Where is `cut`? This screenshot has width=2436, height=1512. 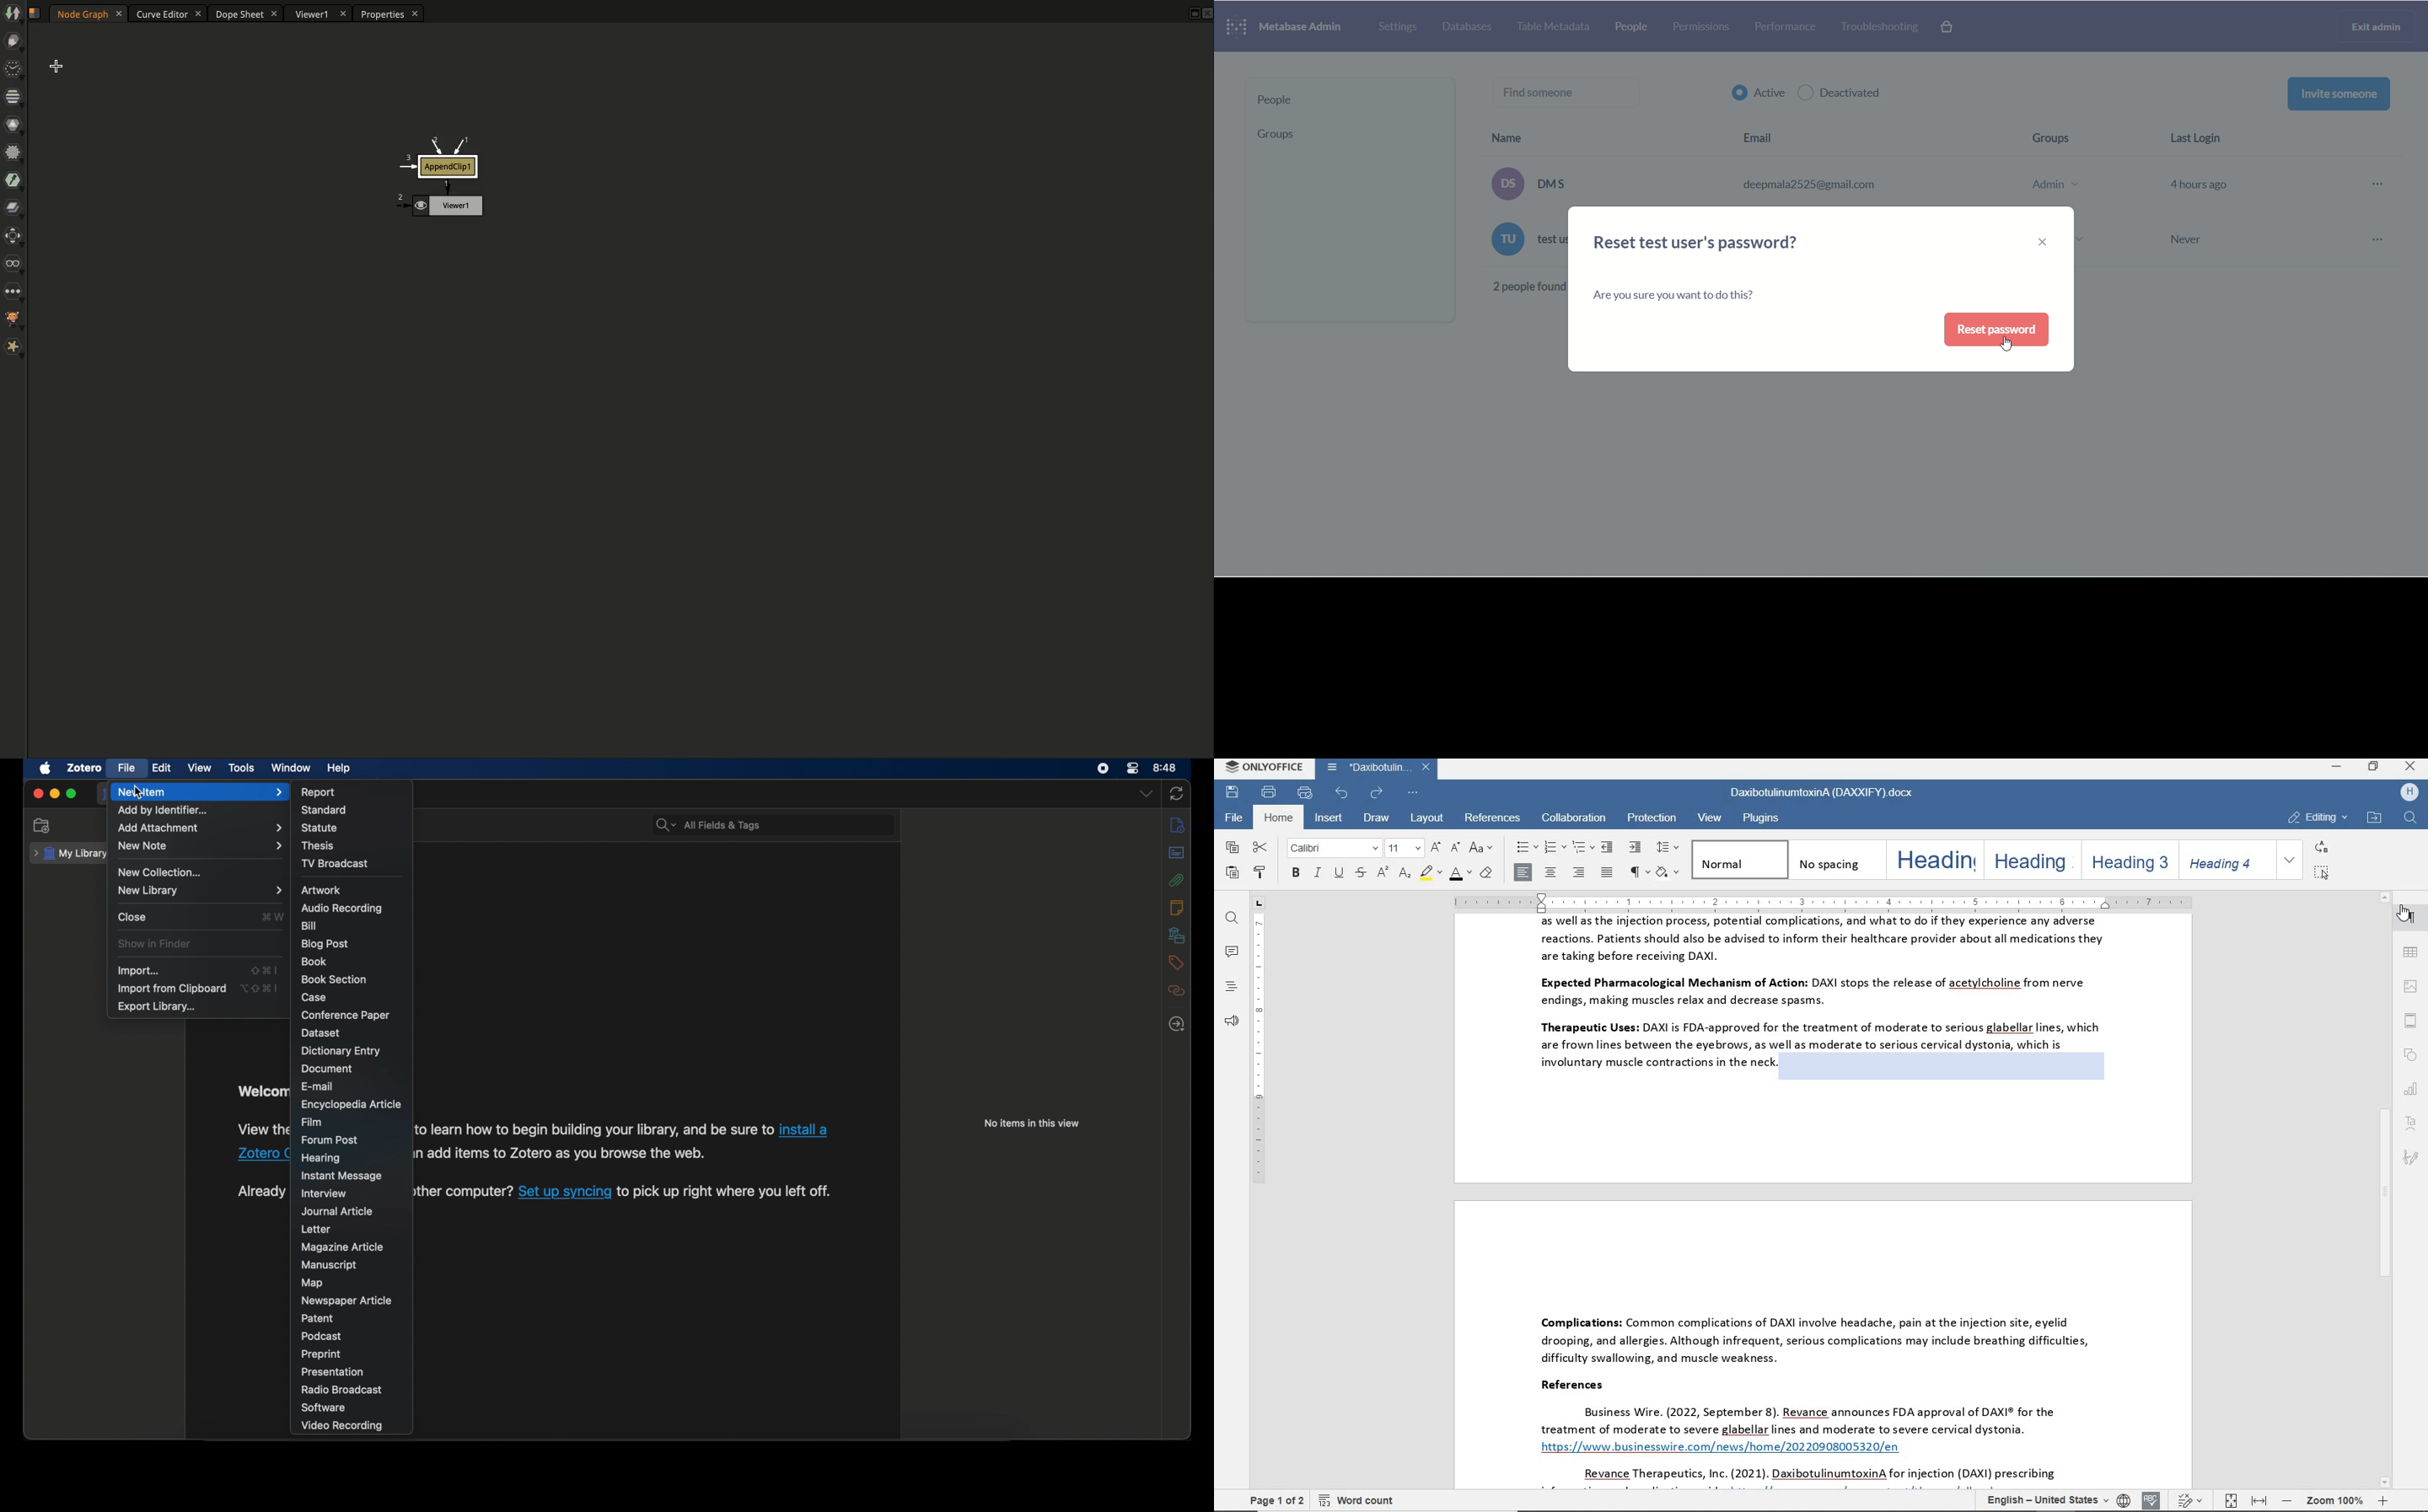
cut is located at coordinates (1260, 848).